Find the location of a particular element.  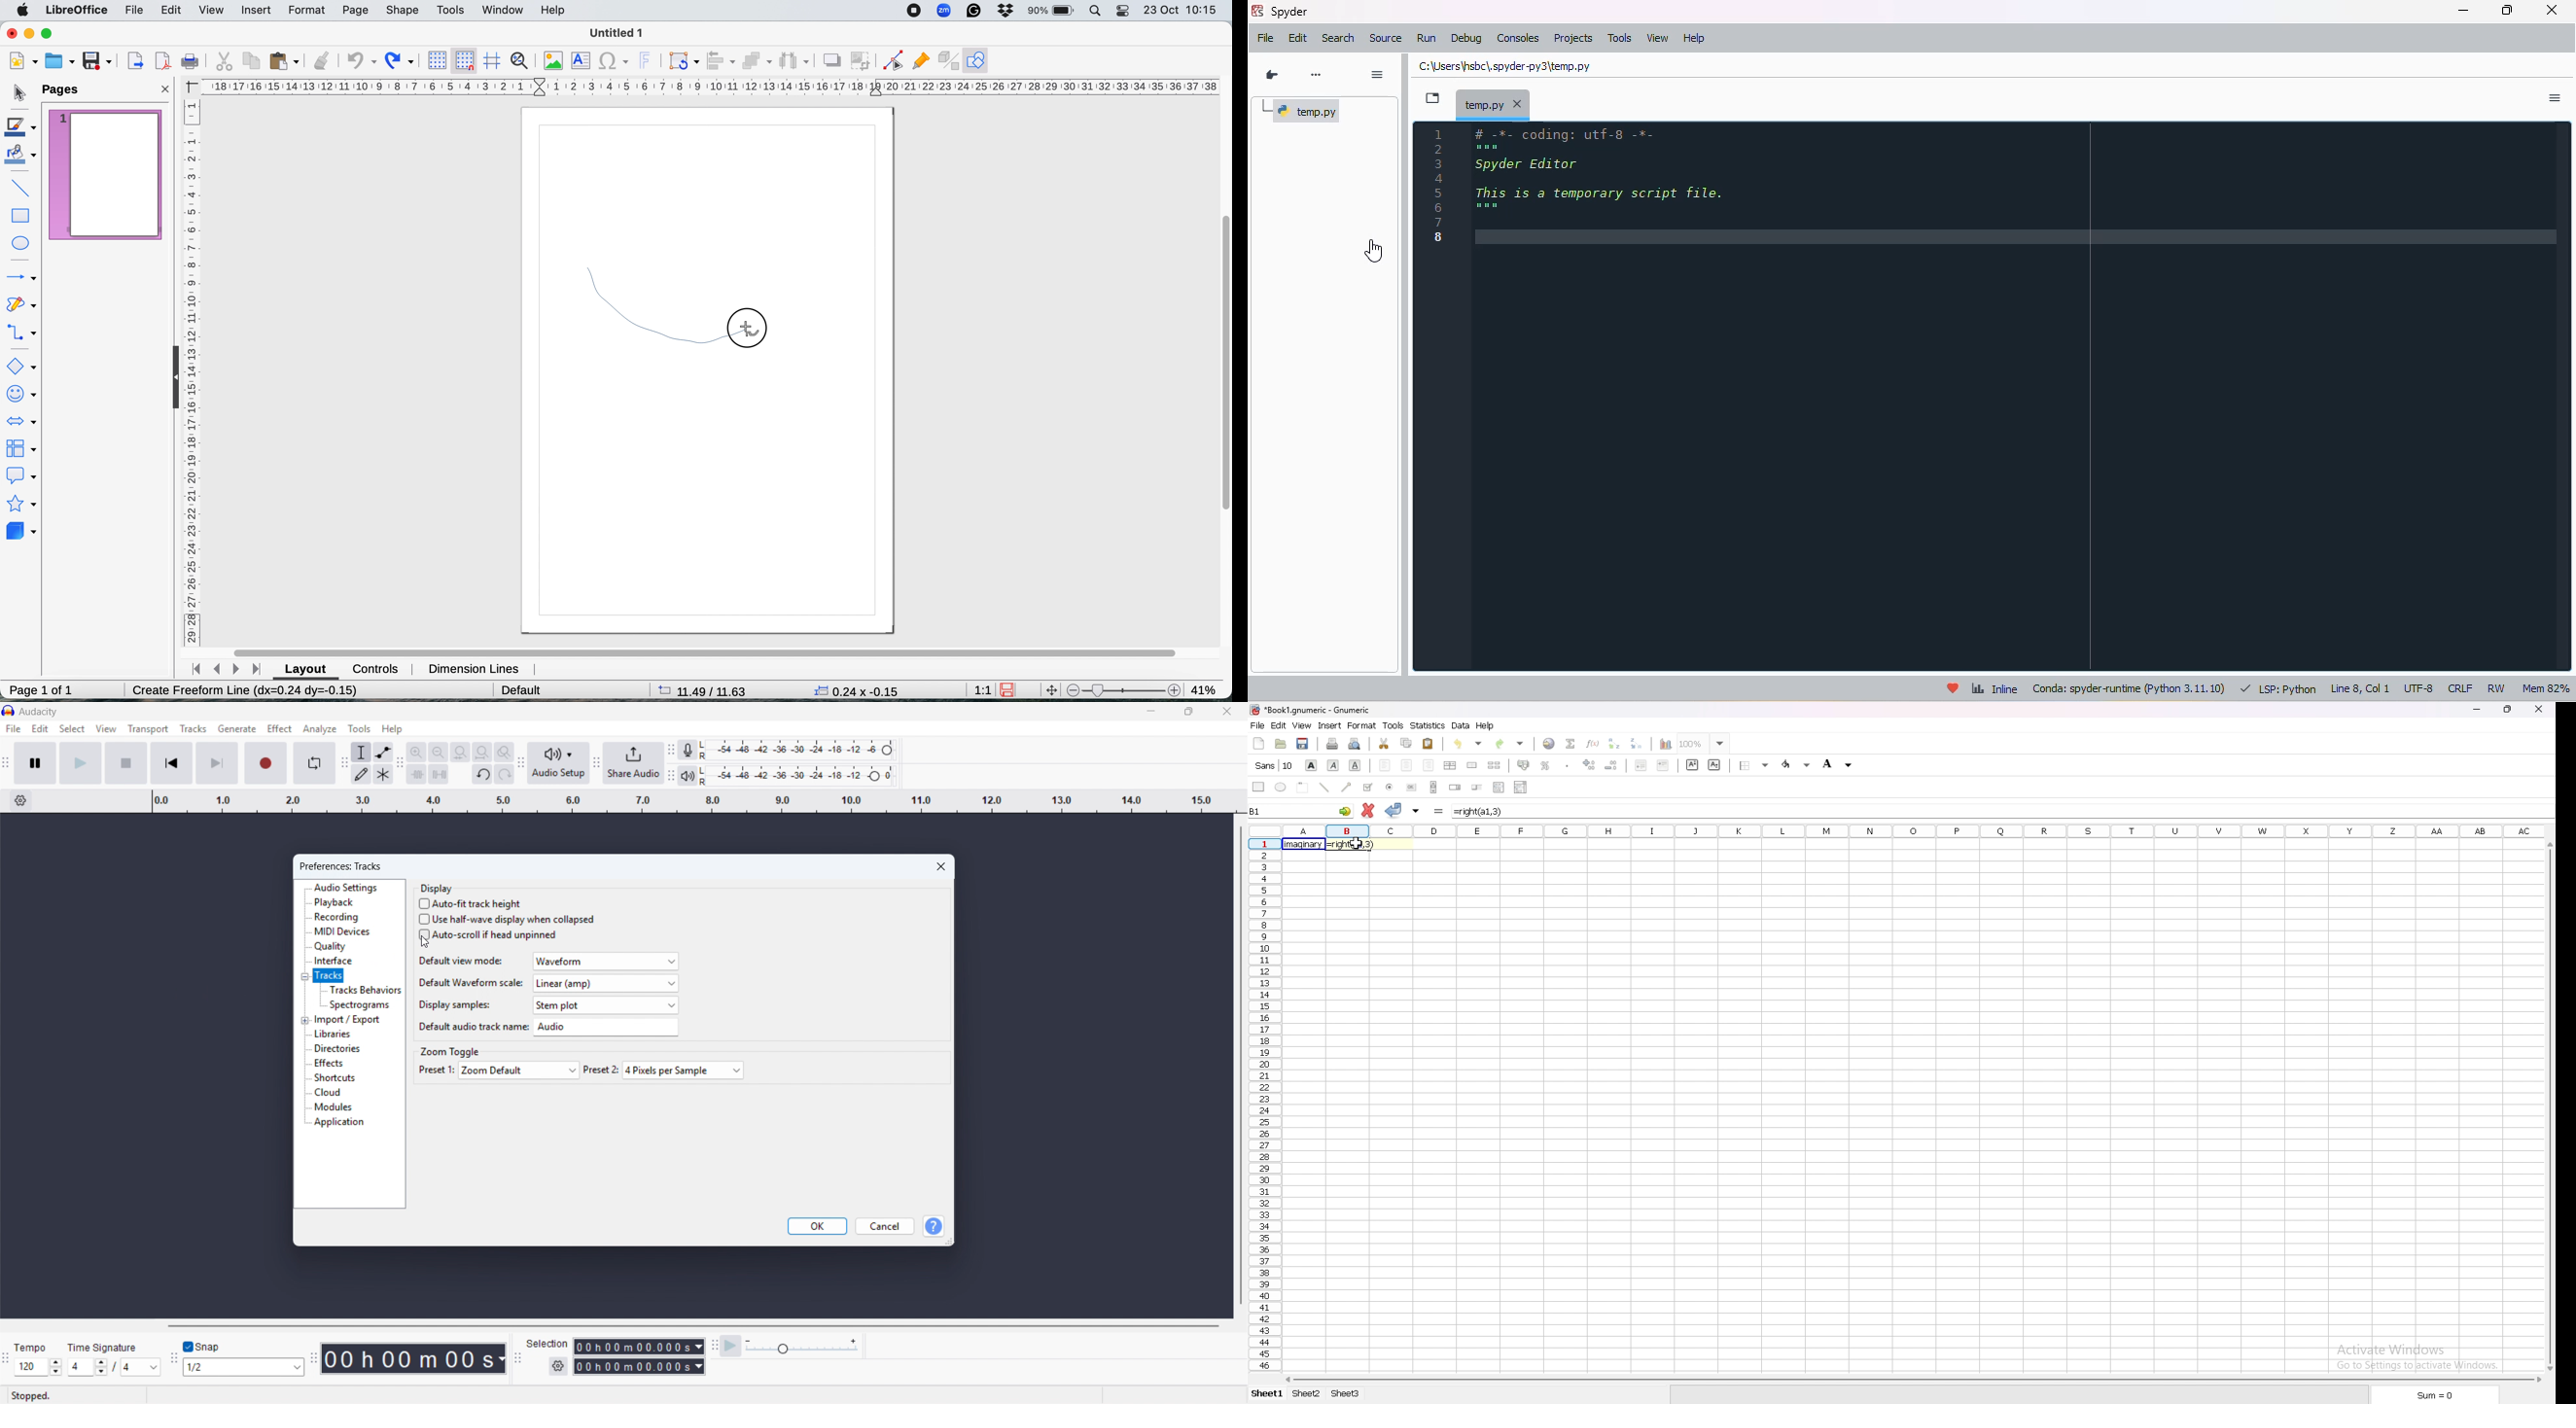

end time is located at coordinates (640, 1367).